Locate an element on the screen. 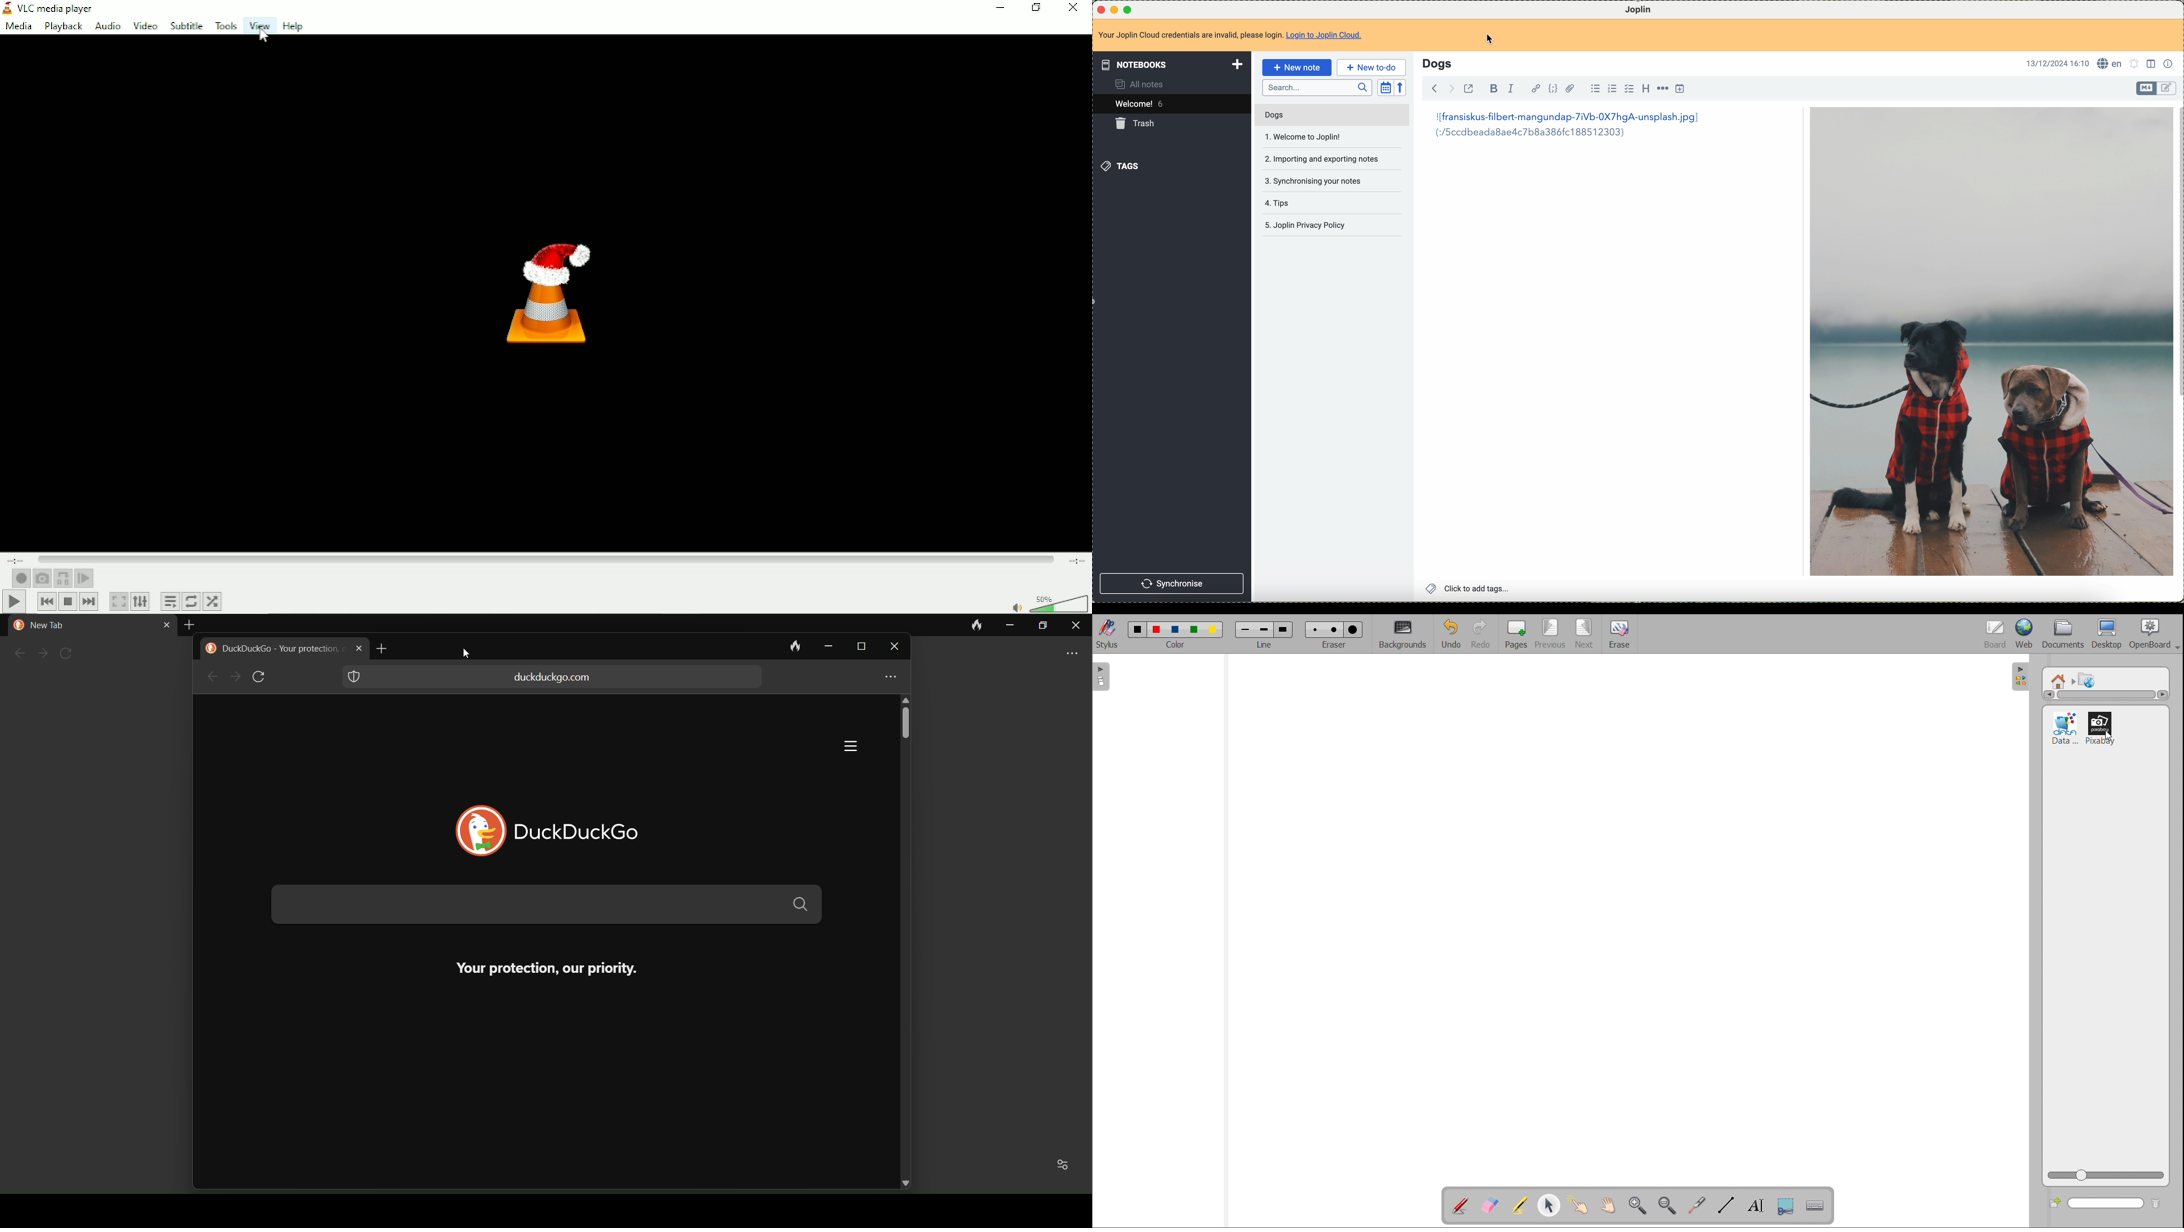 The height and width of the screenshot is (1232, 2184). Dogs is located at coordinates (1436, 62).